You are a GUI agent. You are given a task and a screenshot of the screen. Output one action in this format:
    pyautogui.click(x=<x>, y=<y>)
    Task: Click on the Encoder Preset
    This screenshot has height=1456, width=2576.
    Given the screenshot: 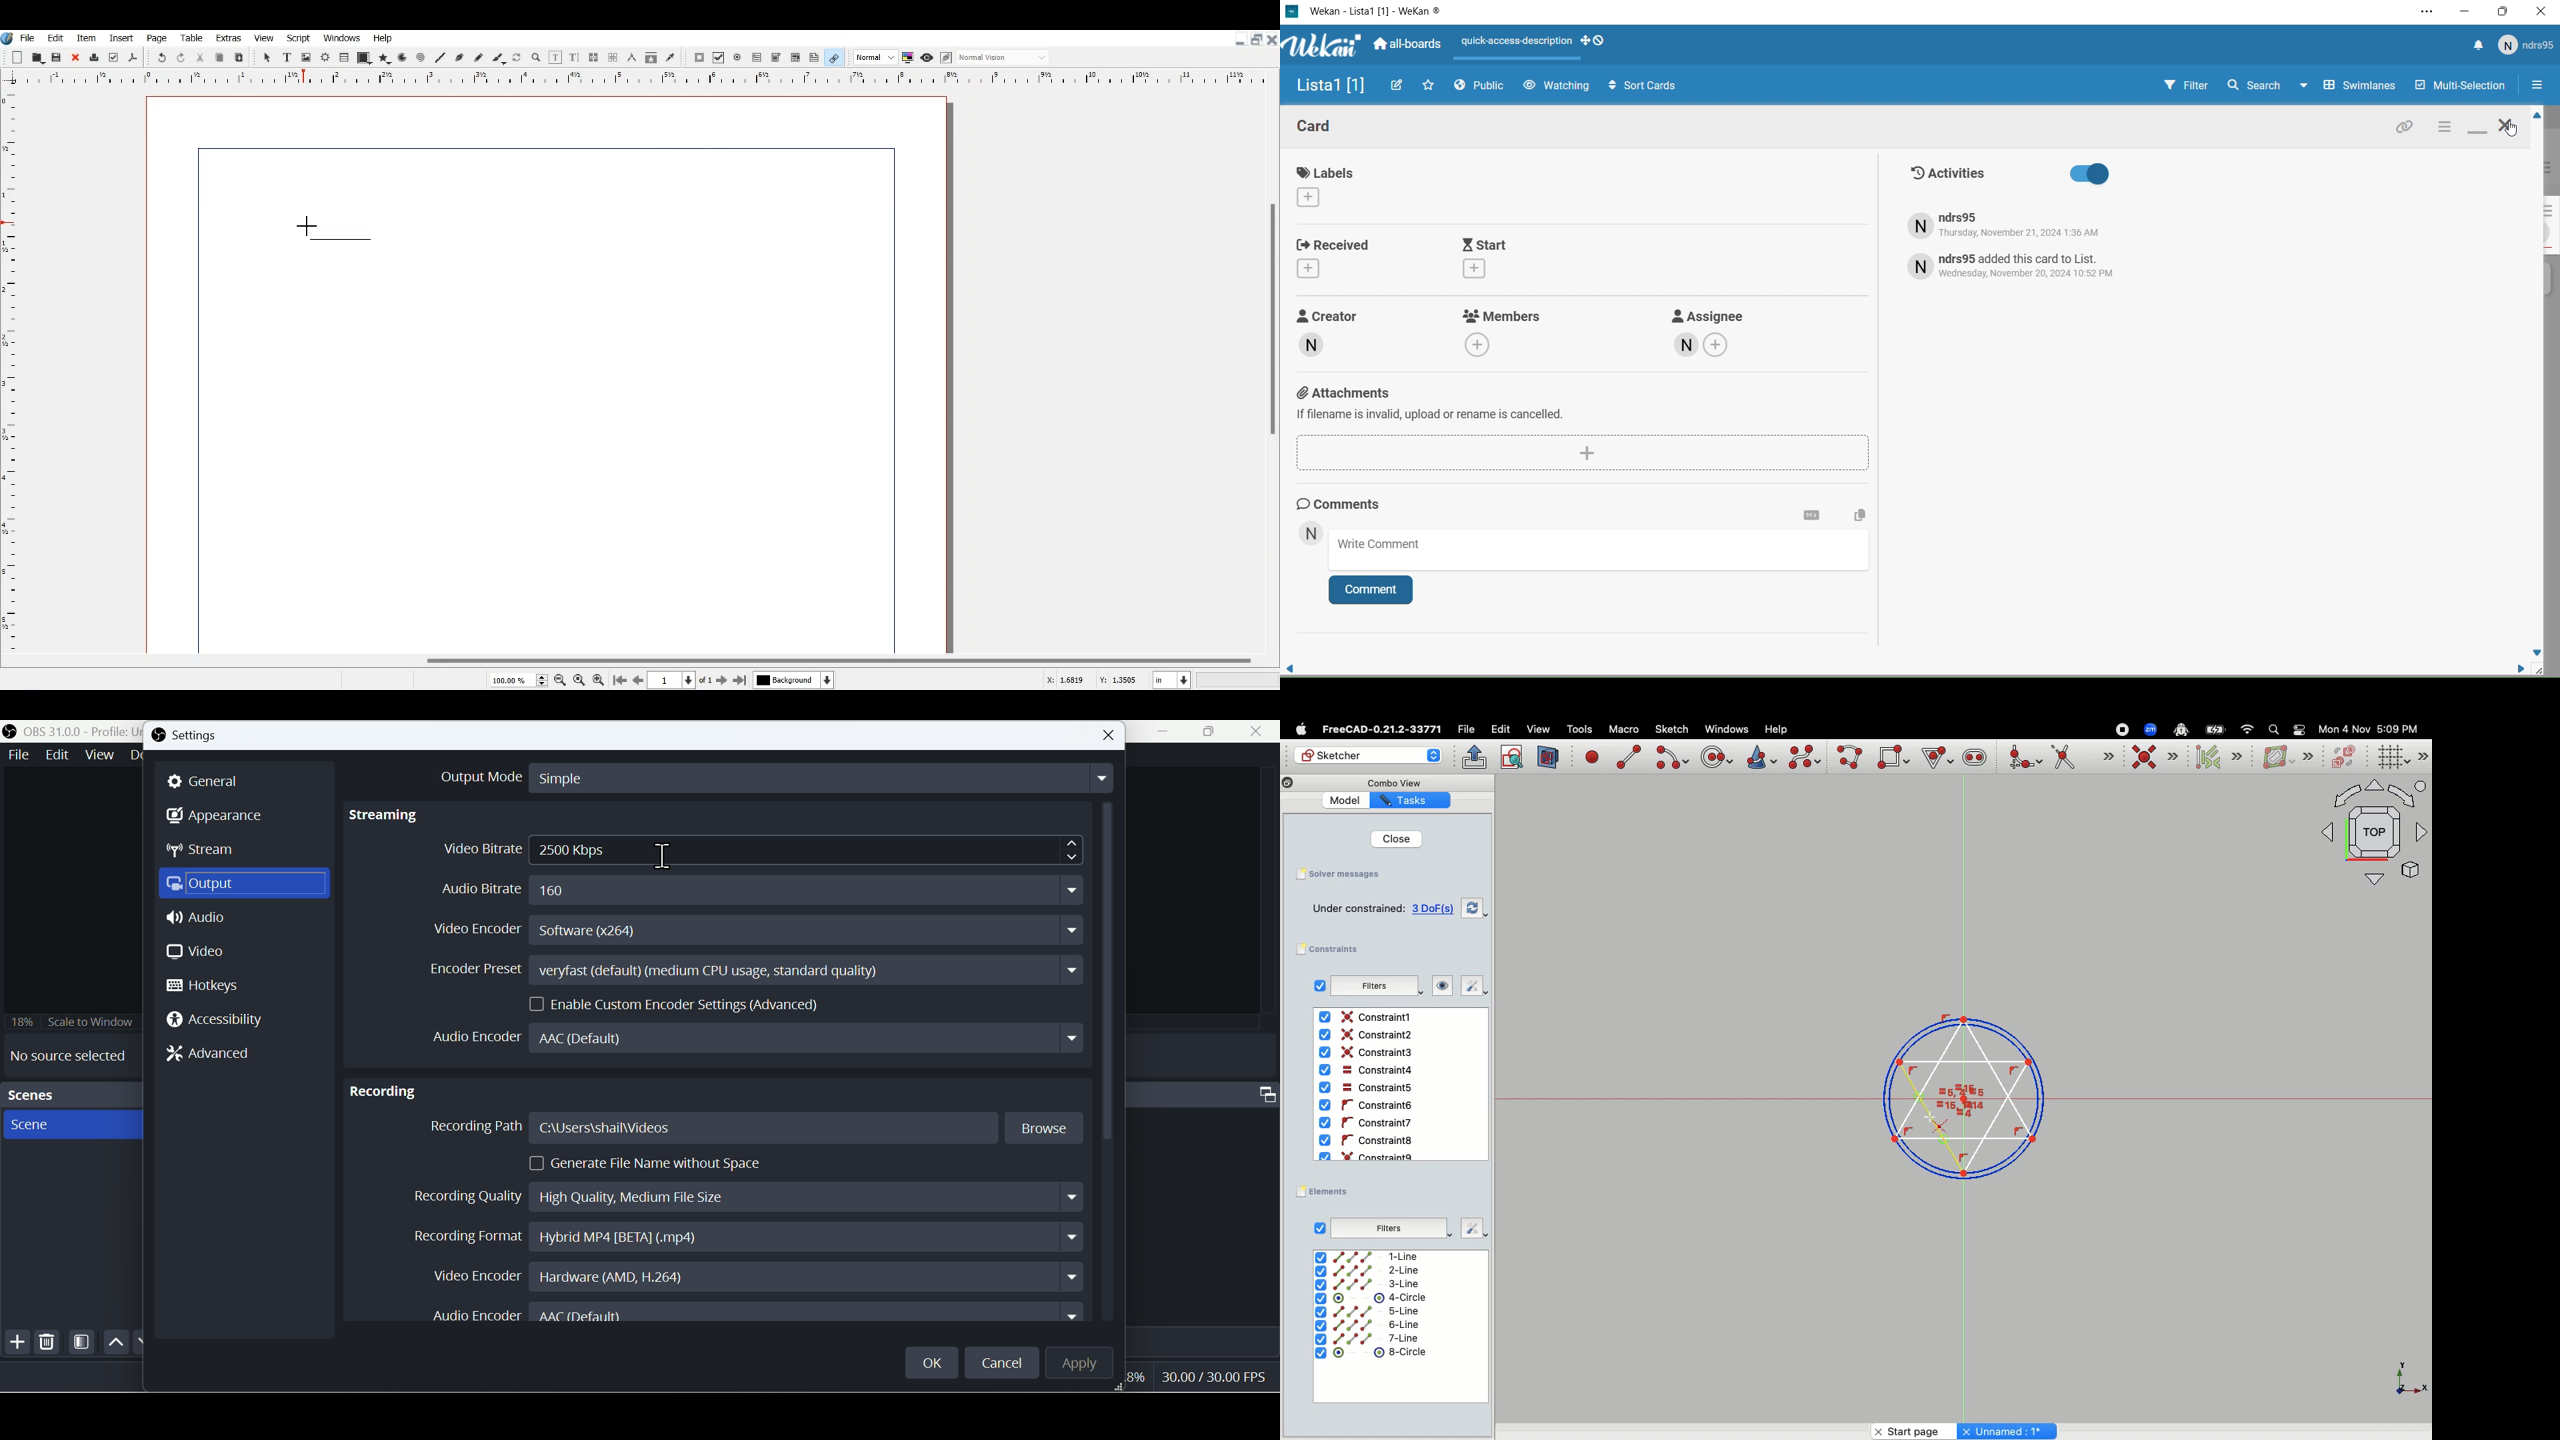 What is the action you would take?
    pyautogui.click(x=751, y=970)
    